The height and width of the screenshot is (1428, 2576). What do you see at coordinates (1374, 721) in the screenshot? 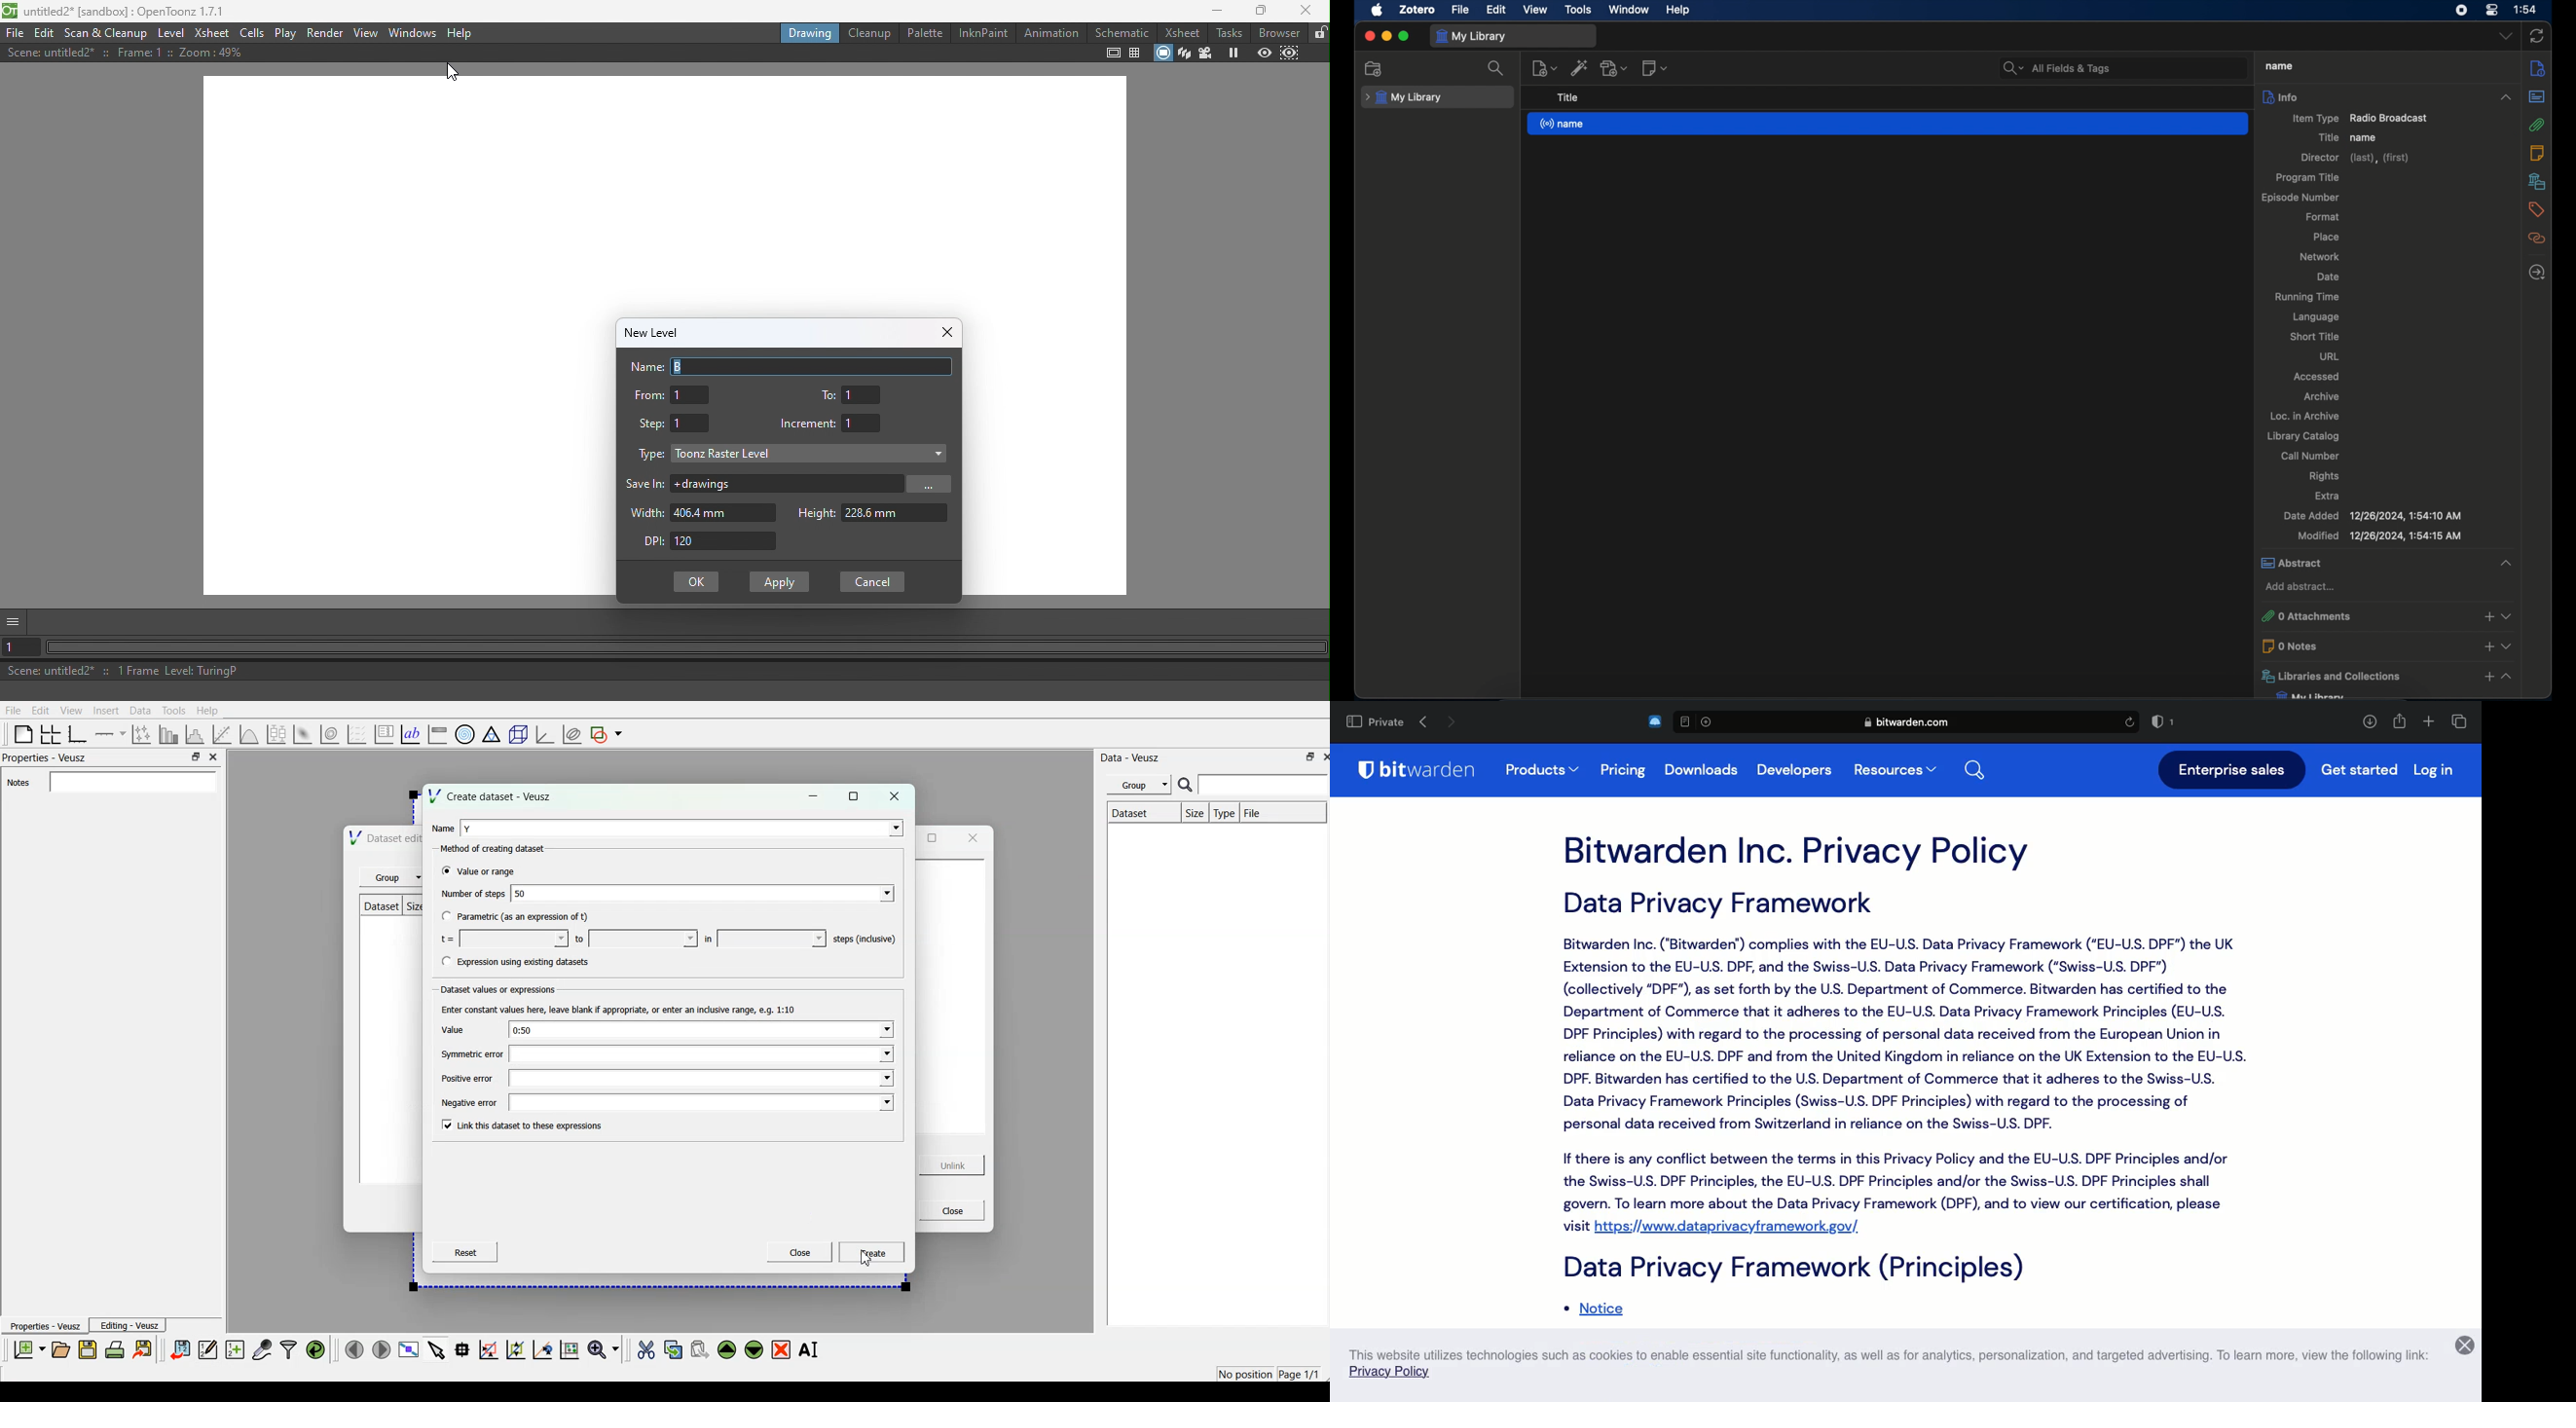
I see `private` at bounding box center [1374, 721].